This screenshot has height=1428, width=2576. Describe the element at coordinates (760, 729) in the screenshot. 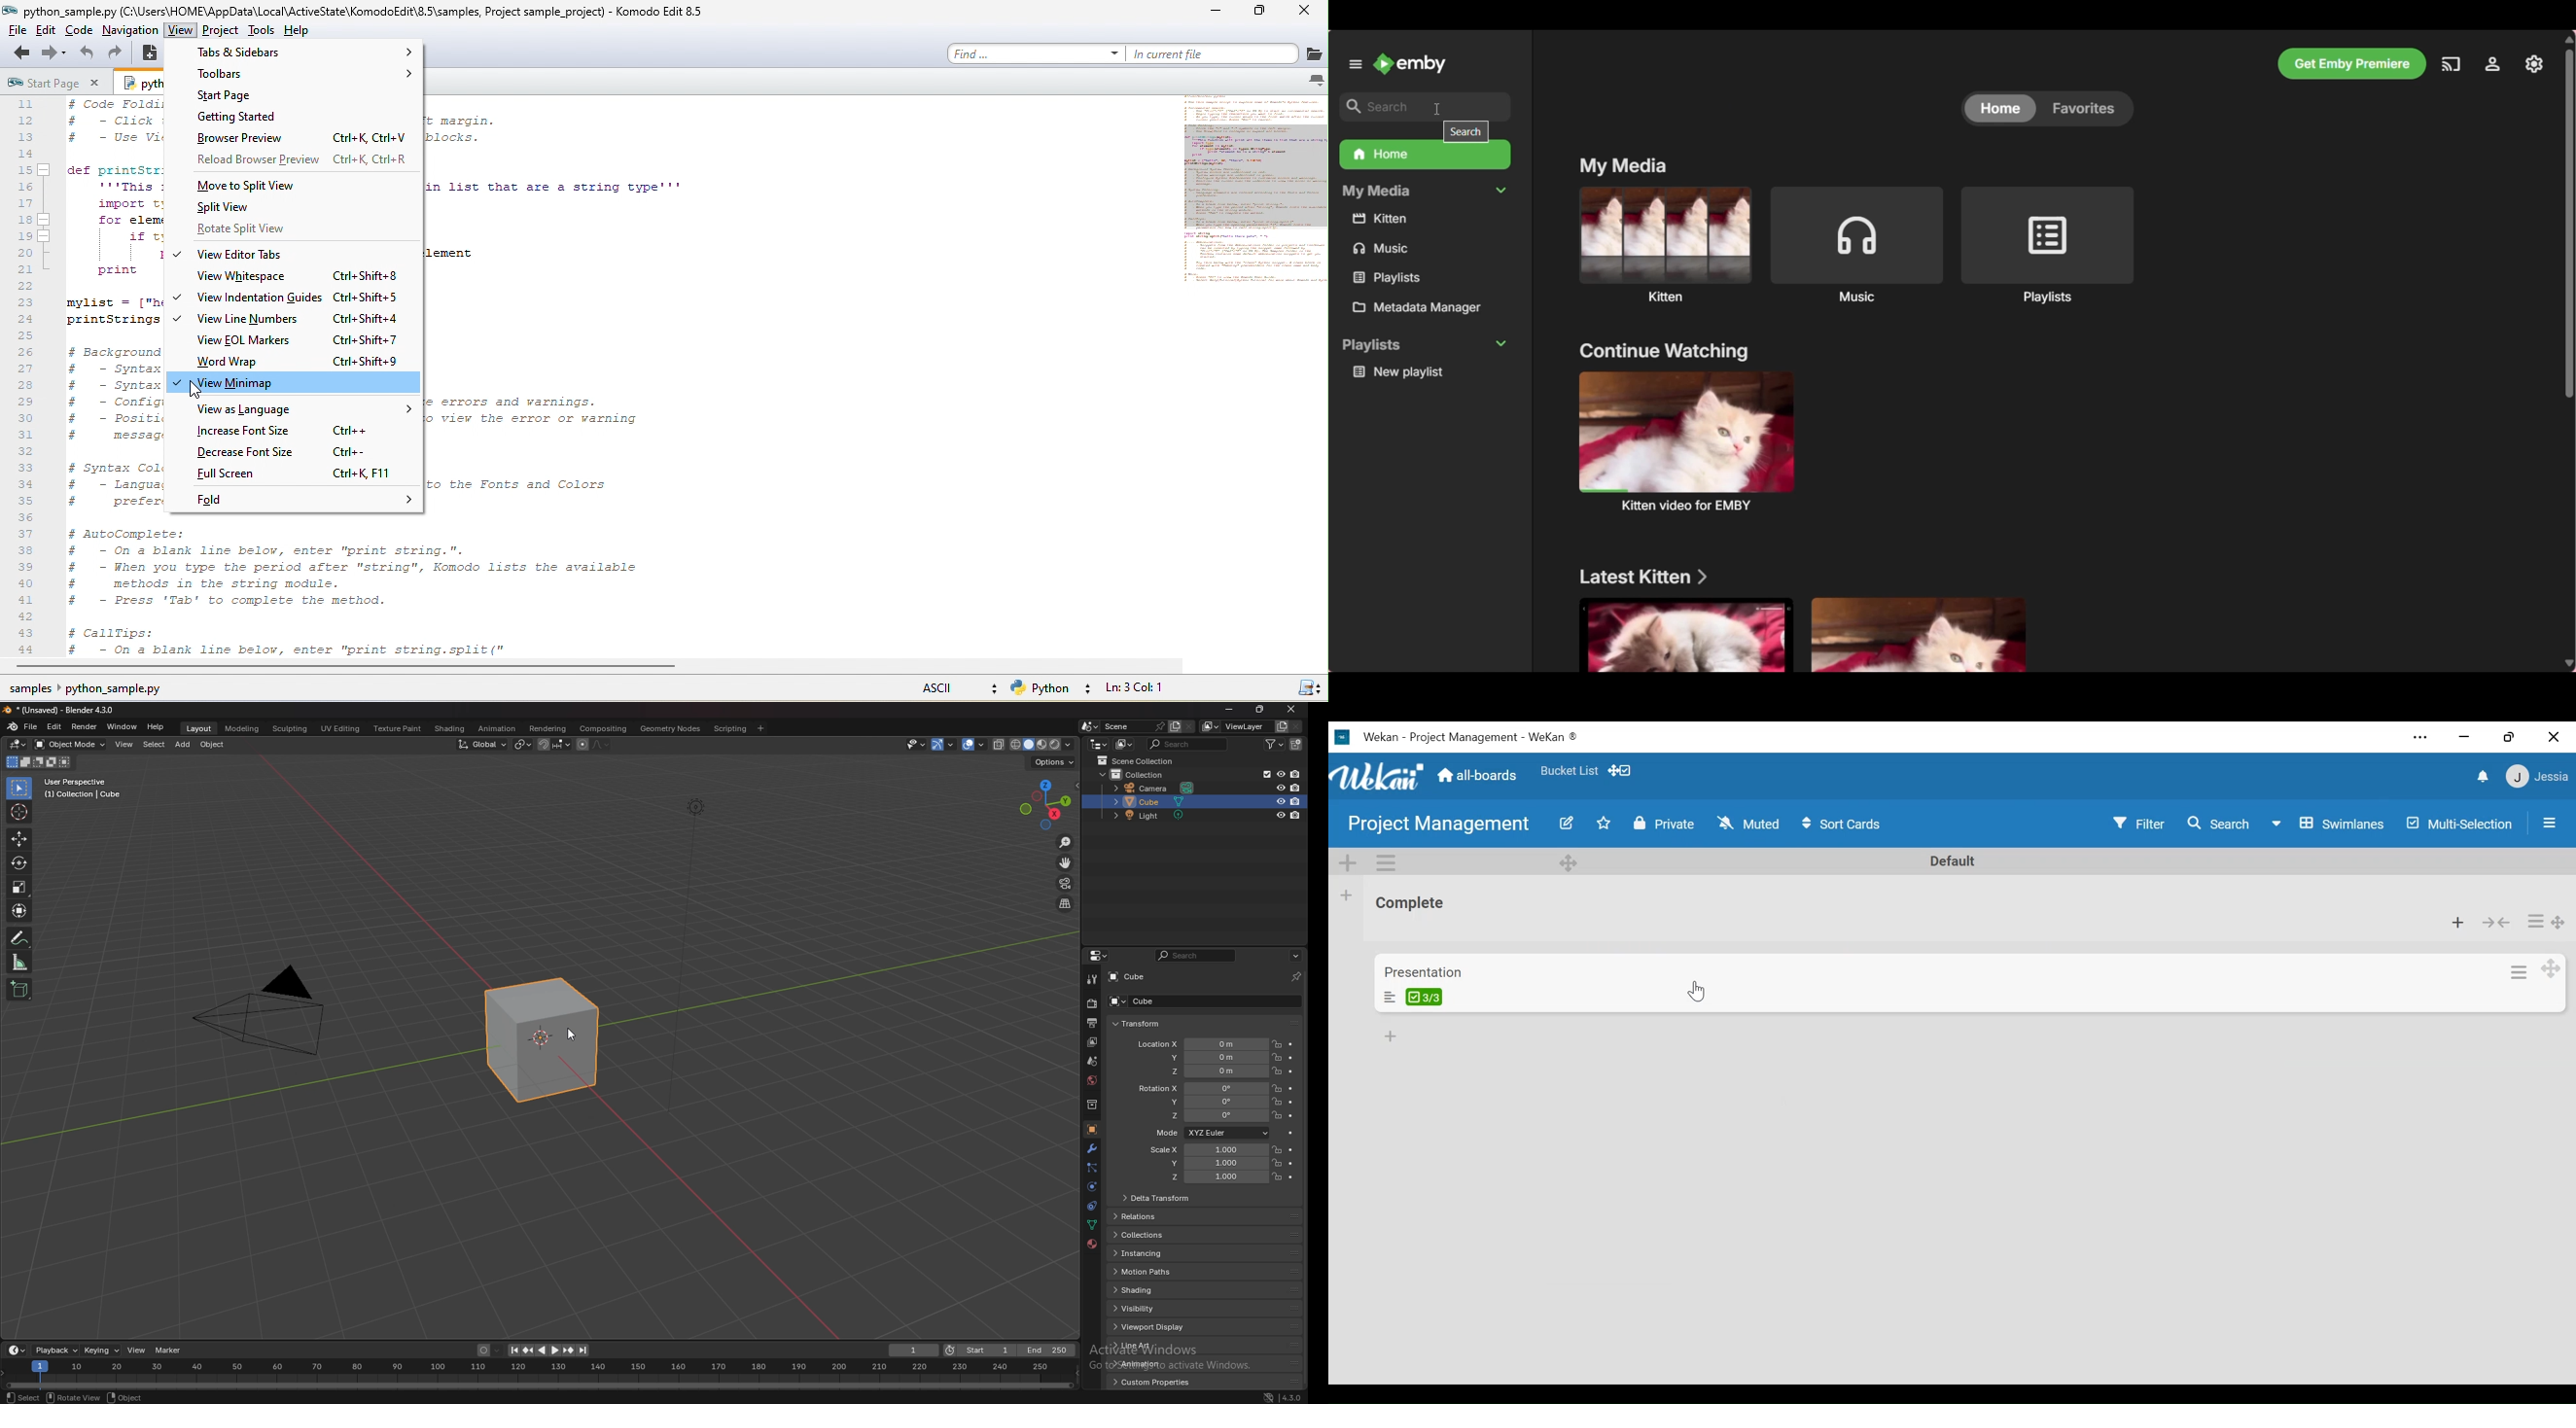

I see `add workspace` at that location.